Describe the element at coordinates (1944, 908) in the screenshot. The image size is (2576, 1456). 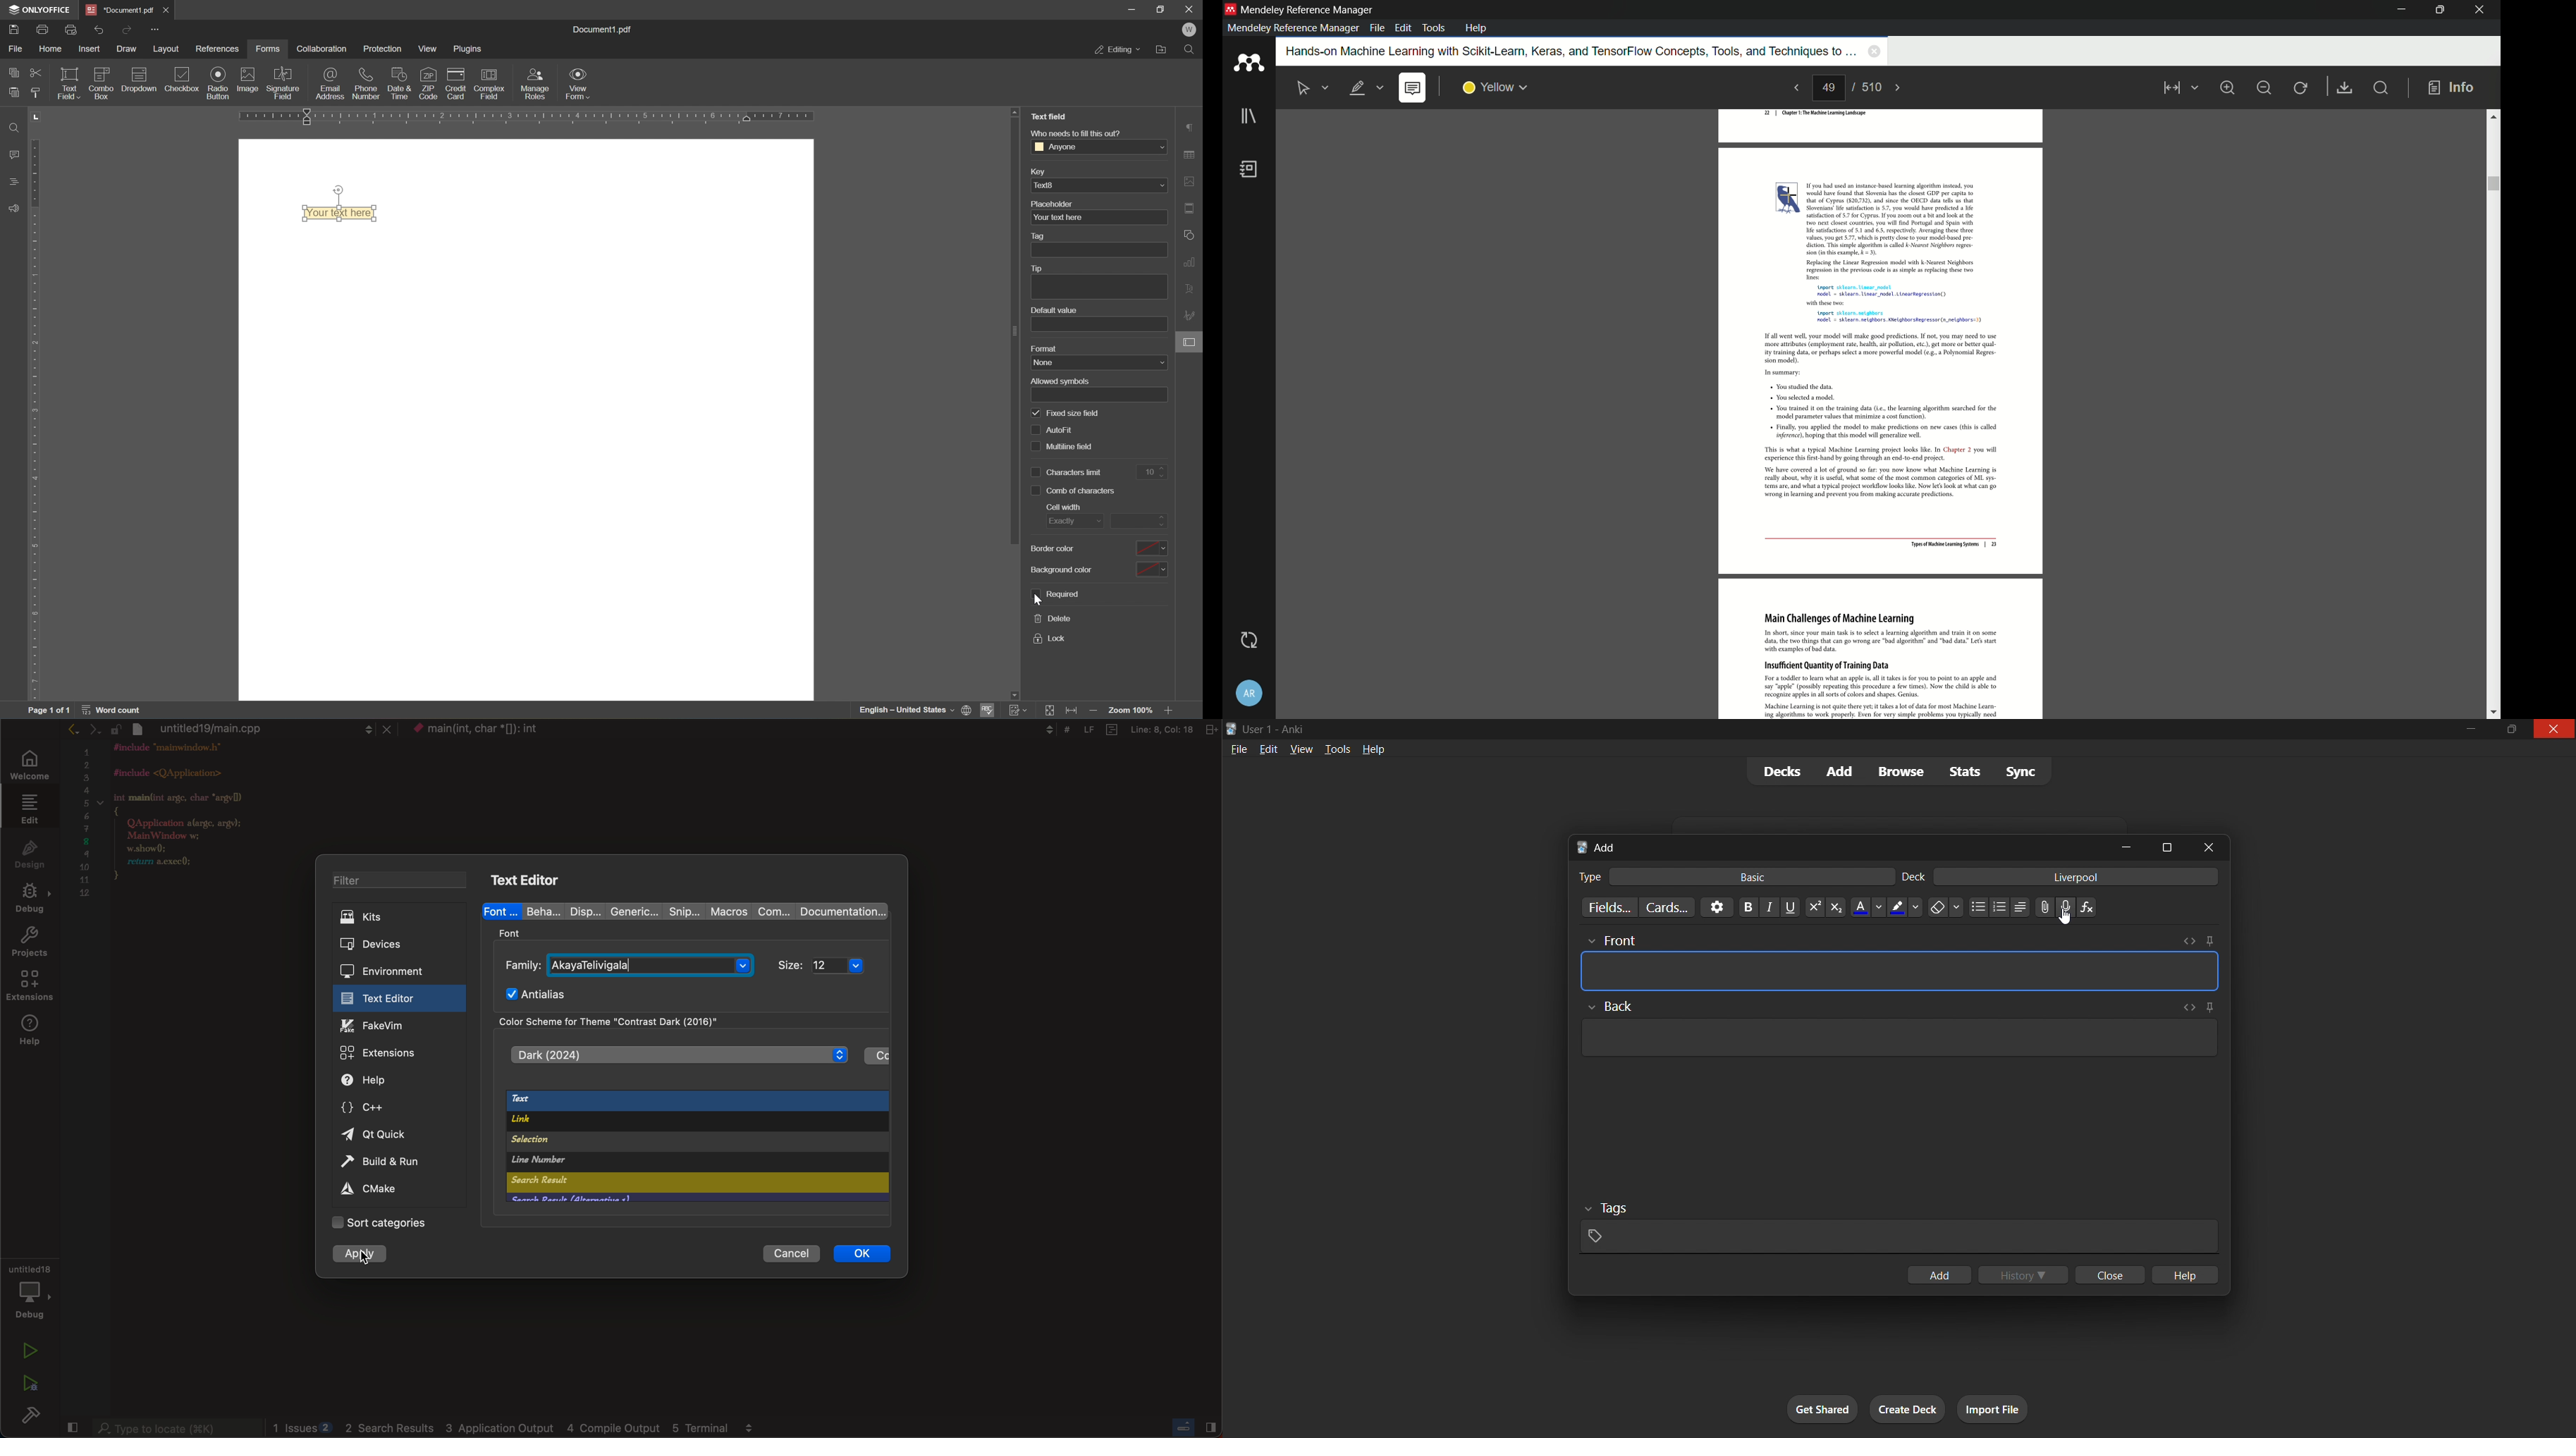
I see `erase formatting` at that location.